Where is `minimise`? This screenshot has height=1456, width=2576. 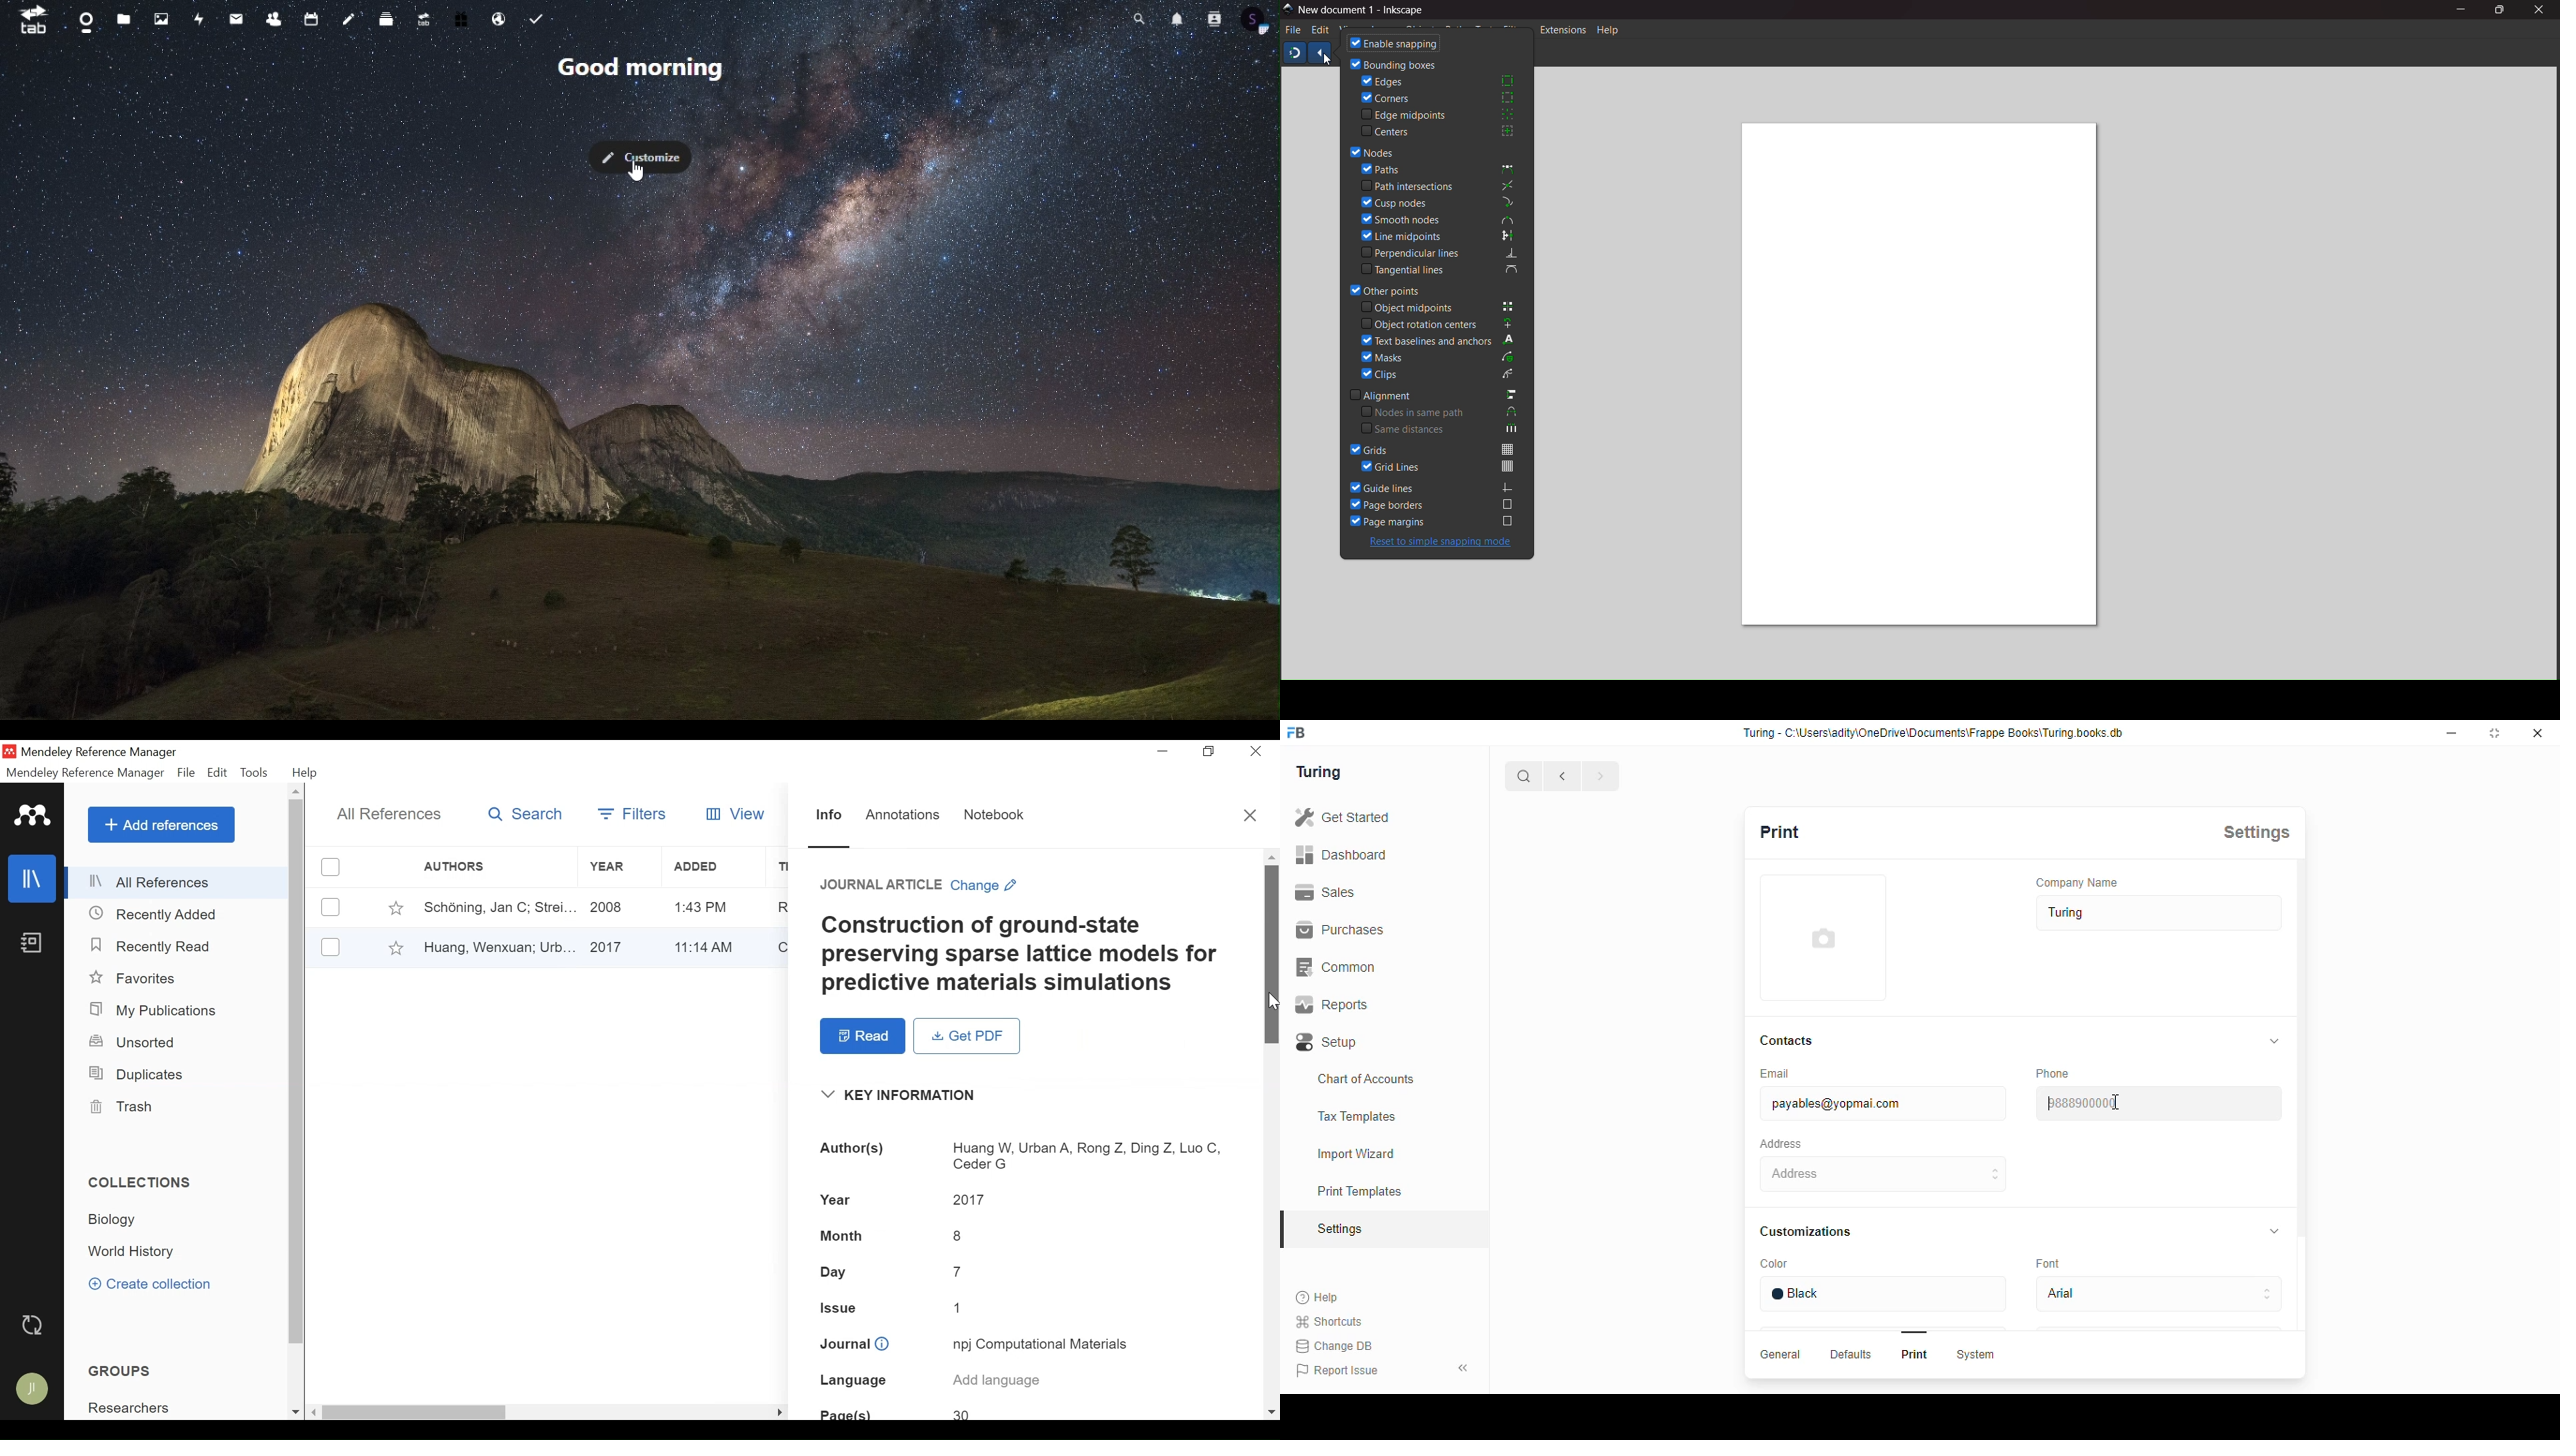
minimise is located at coordinates (2454, 732).